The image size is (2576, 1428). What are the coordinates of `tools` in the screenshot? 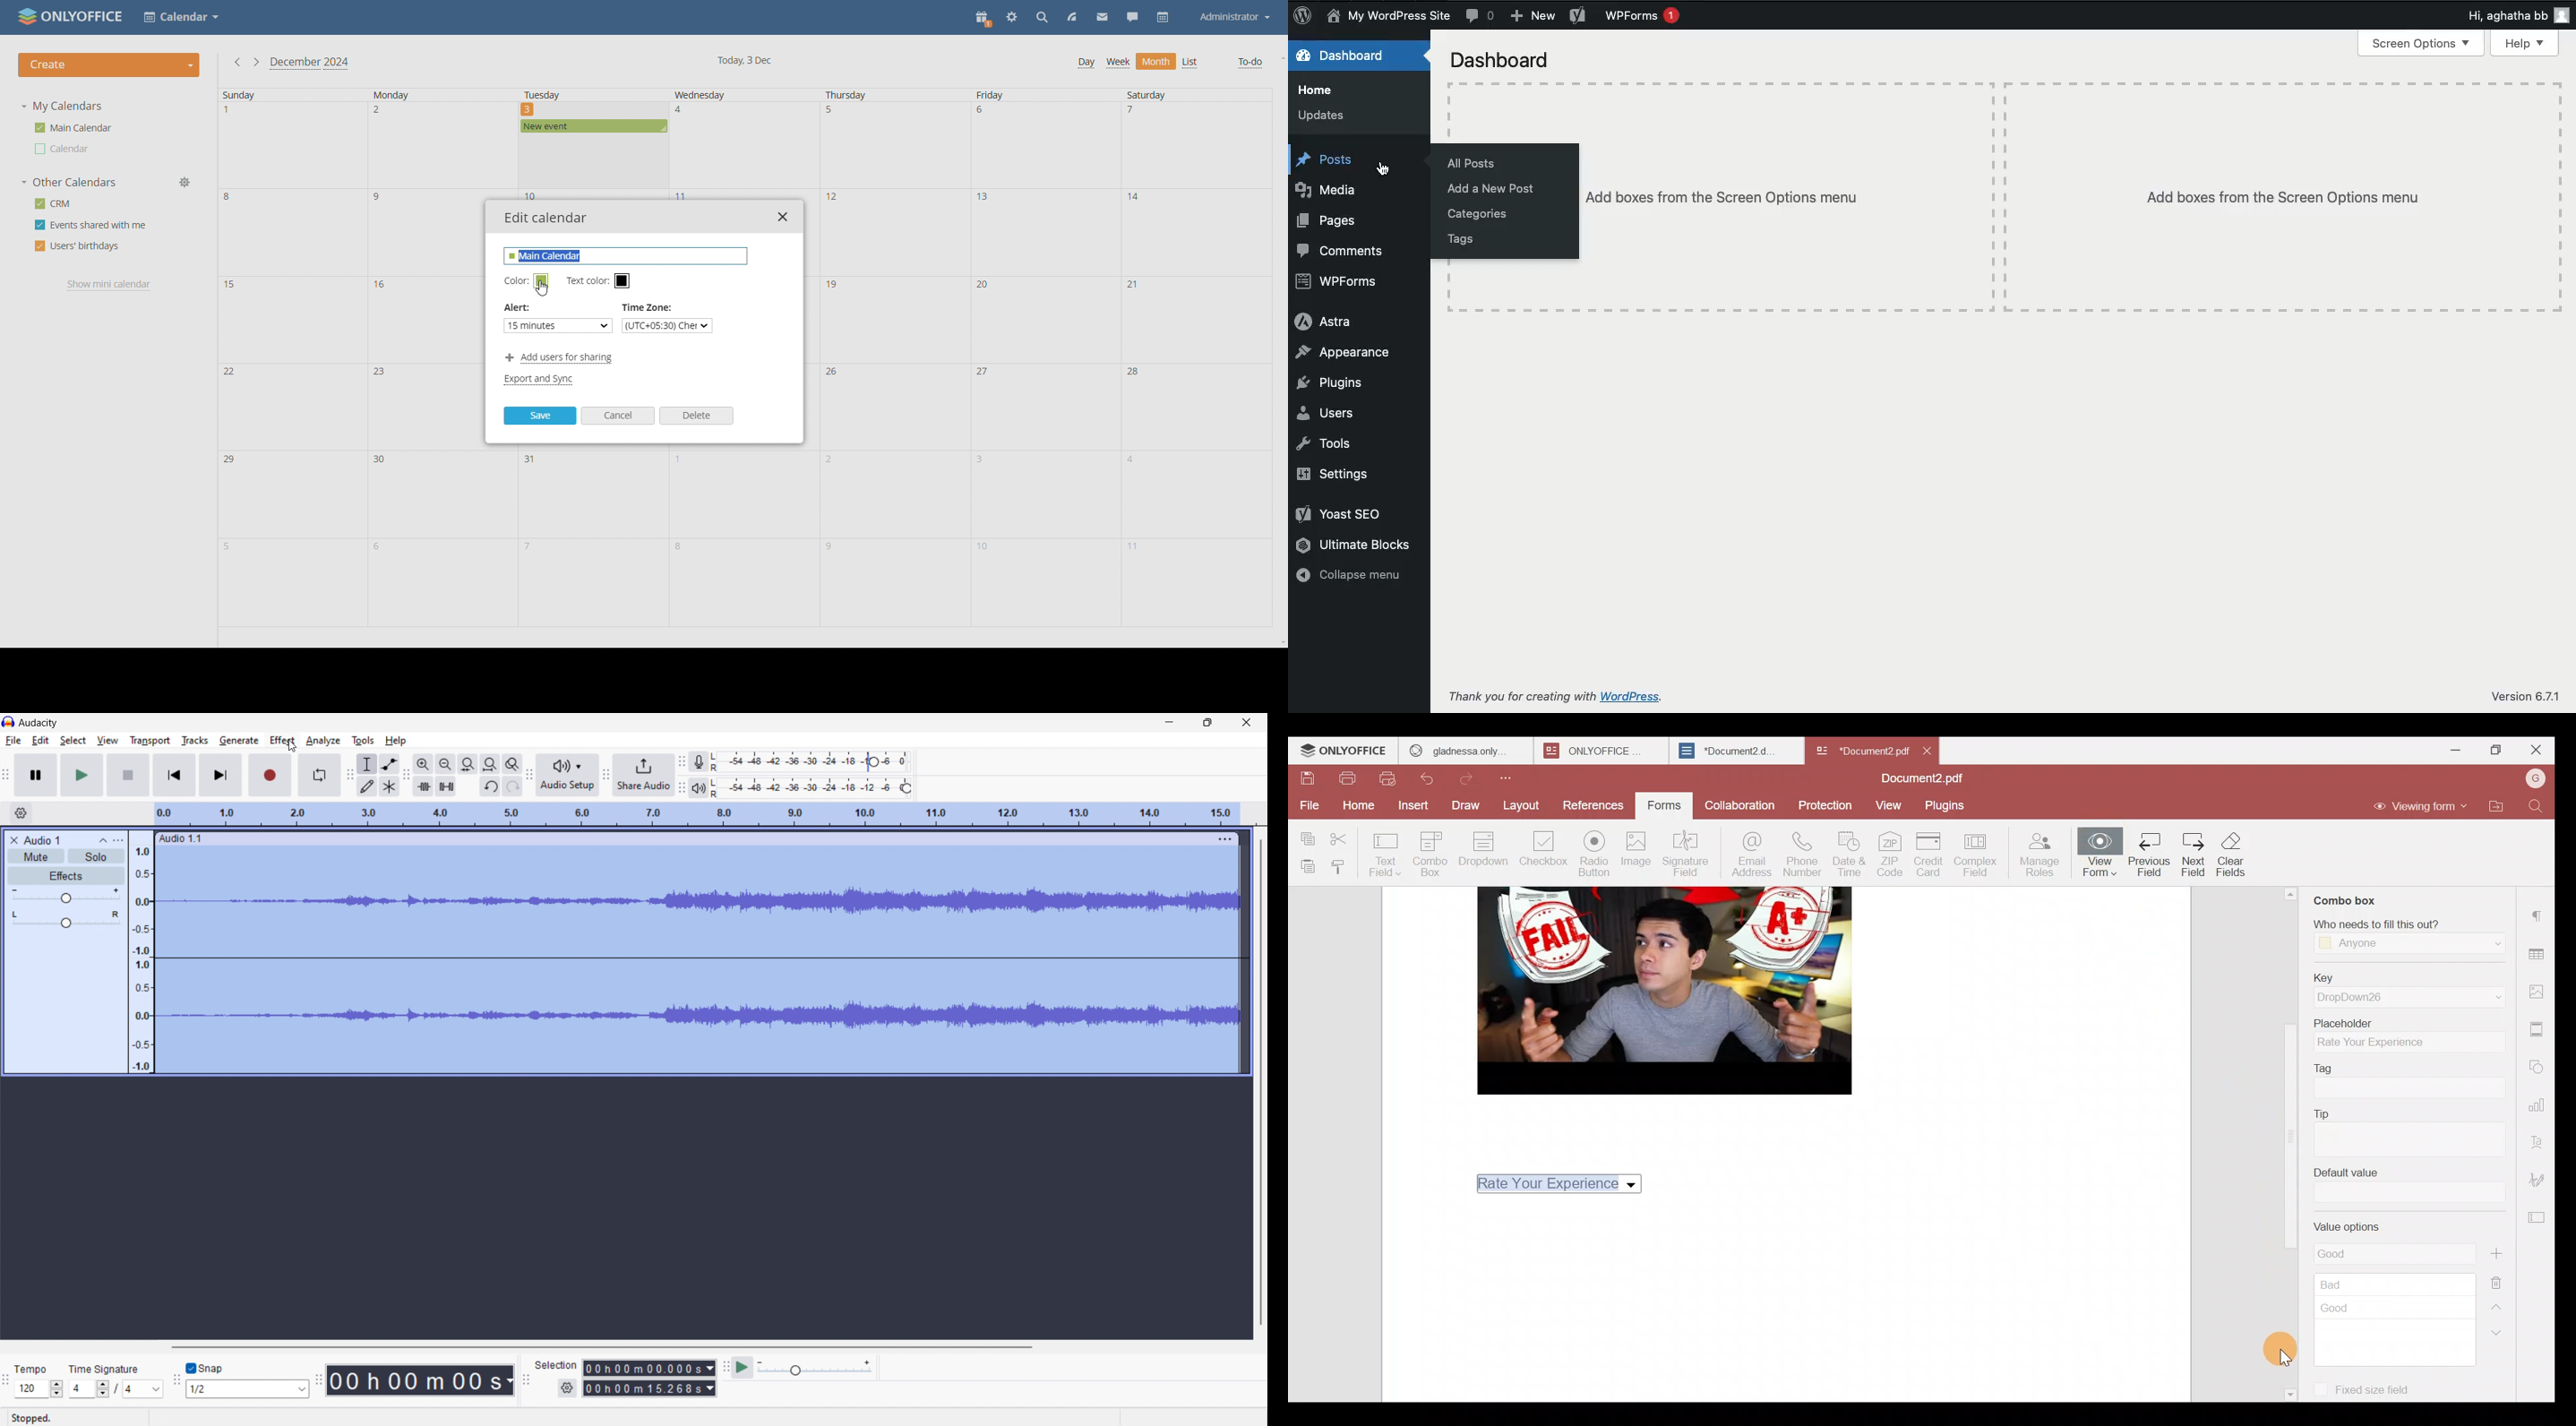 It's located at (363, 741).